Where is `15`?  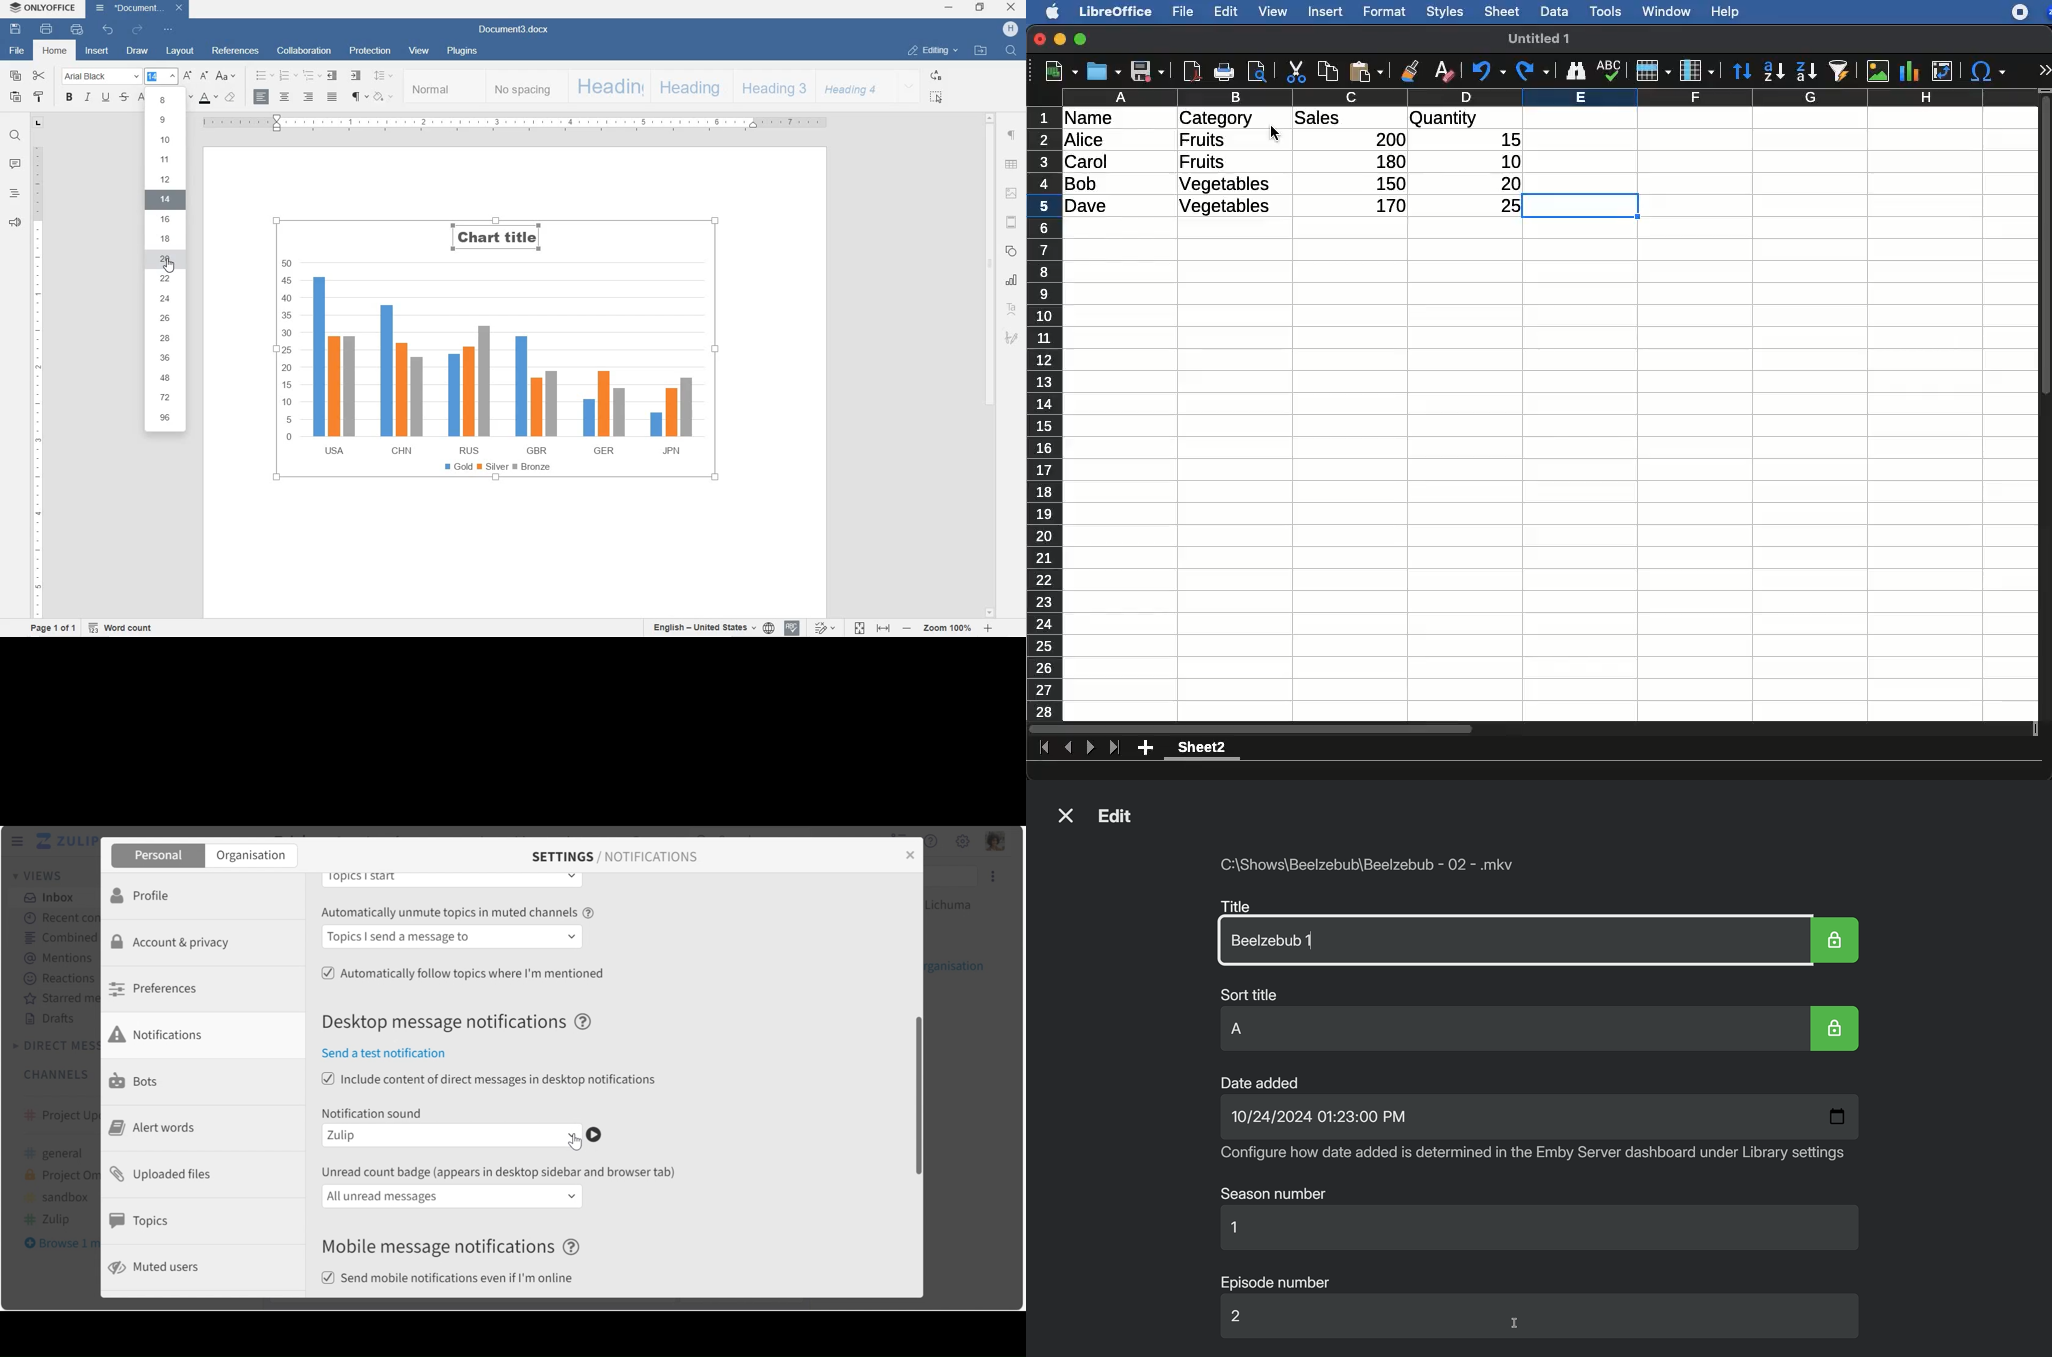 15 is located at coordinates (1505, 140).